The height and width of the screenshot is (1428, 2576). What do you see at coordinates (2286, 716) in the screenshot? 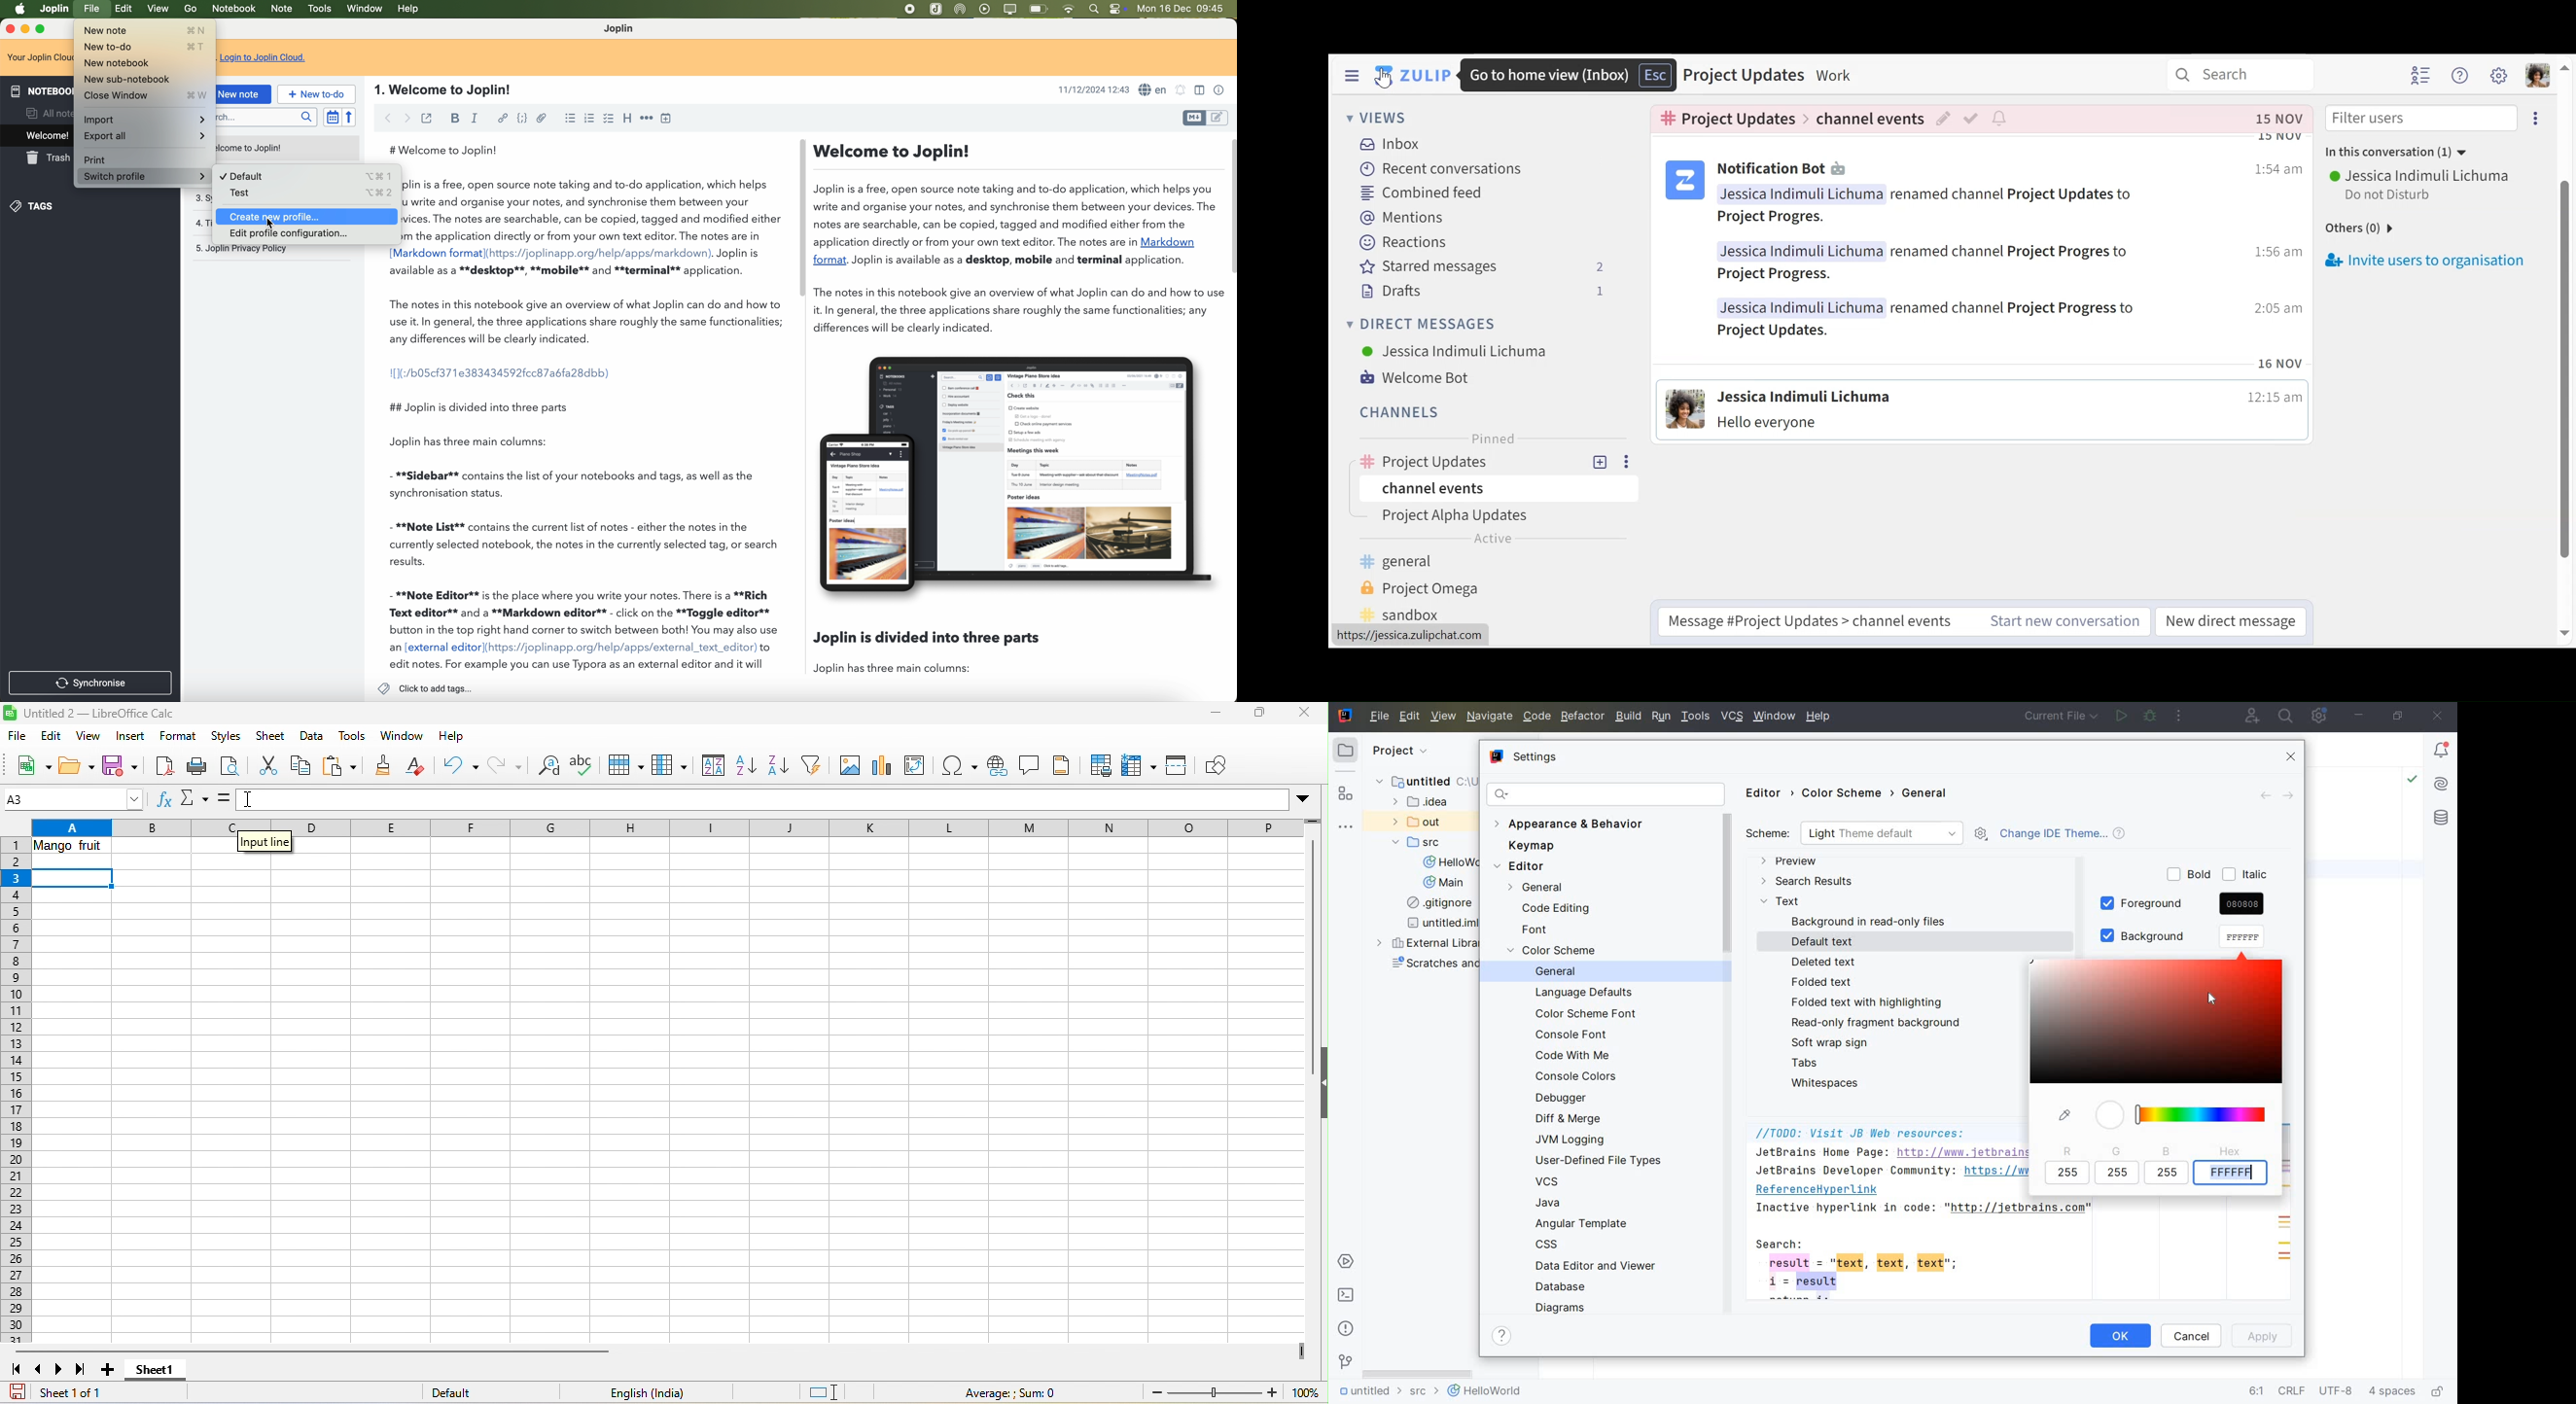
I see `search everywhere` at bounding box center [2286, 716].